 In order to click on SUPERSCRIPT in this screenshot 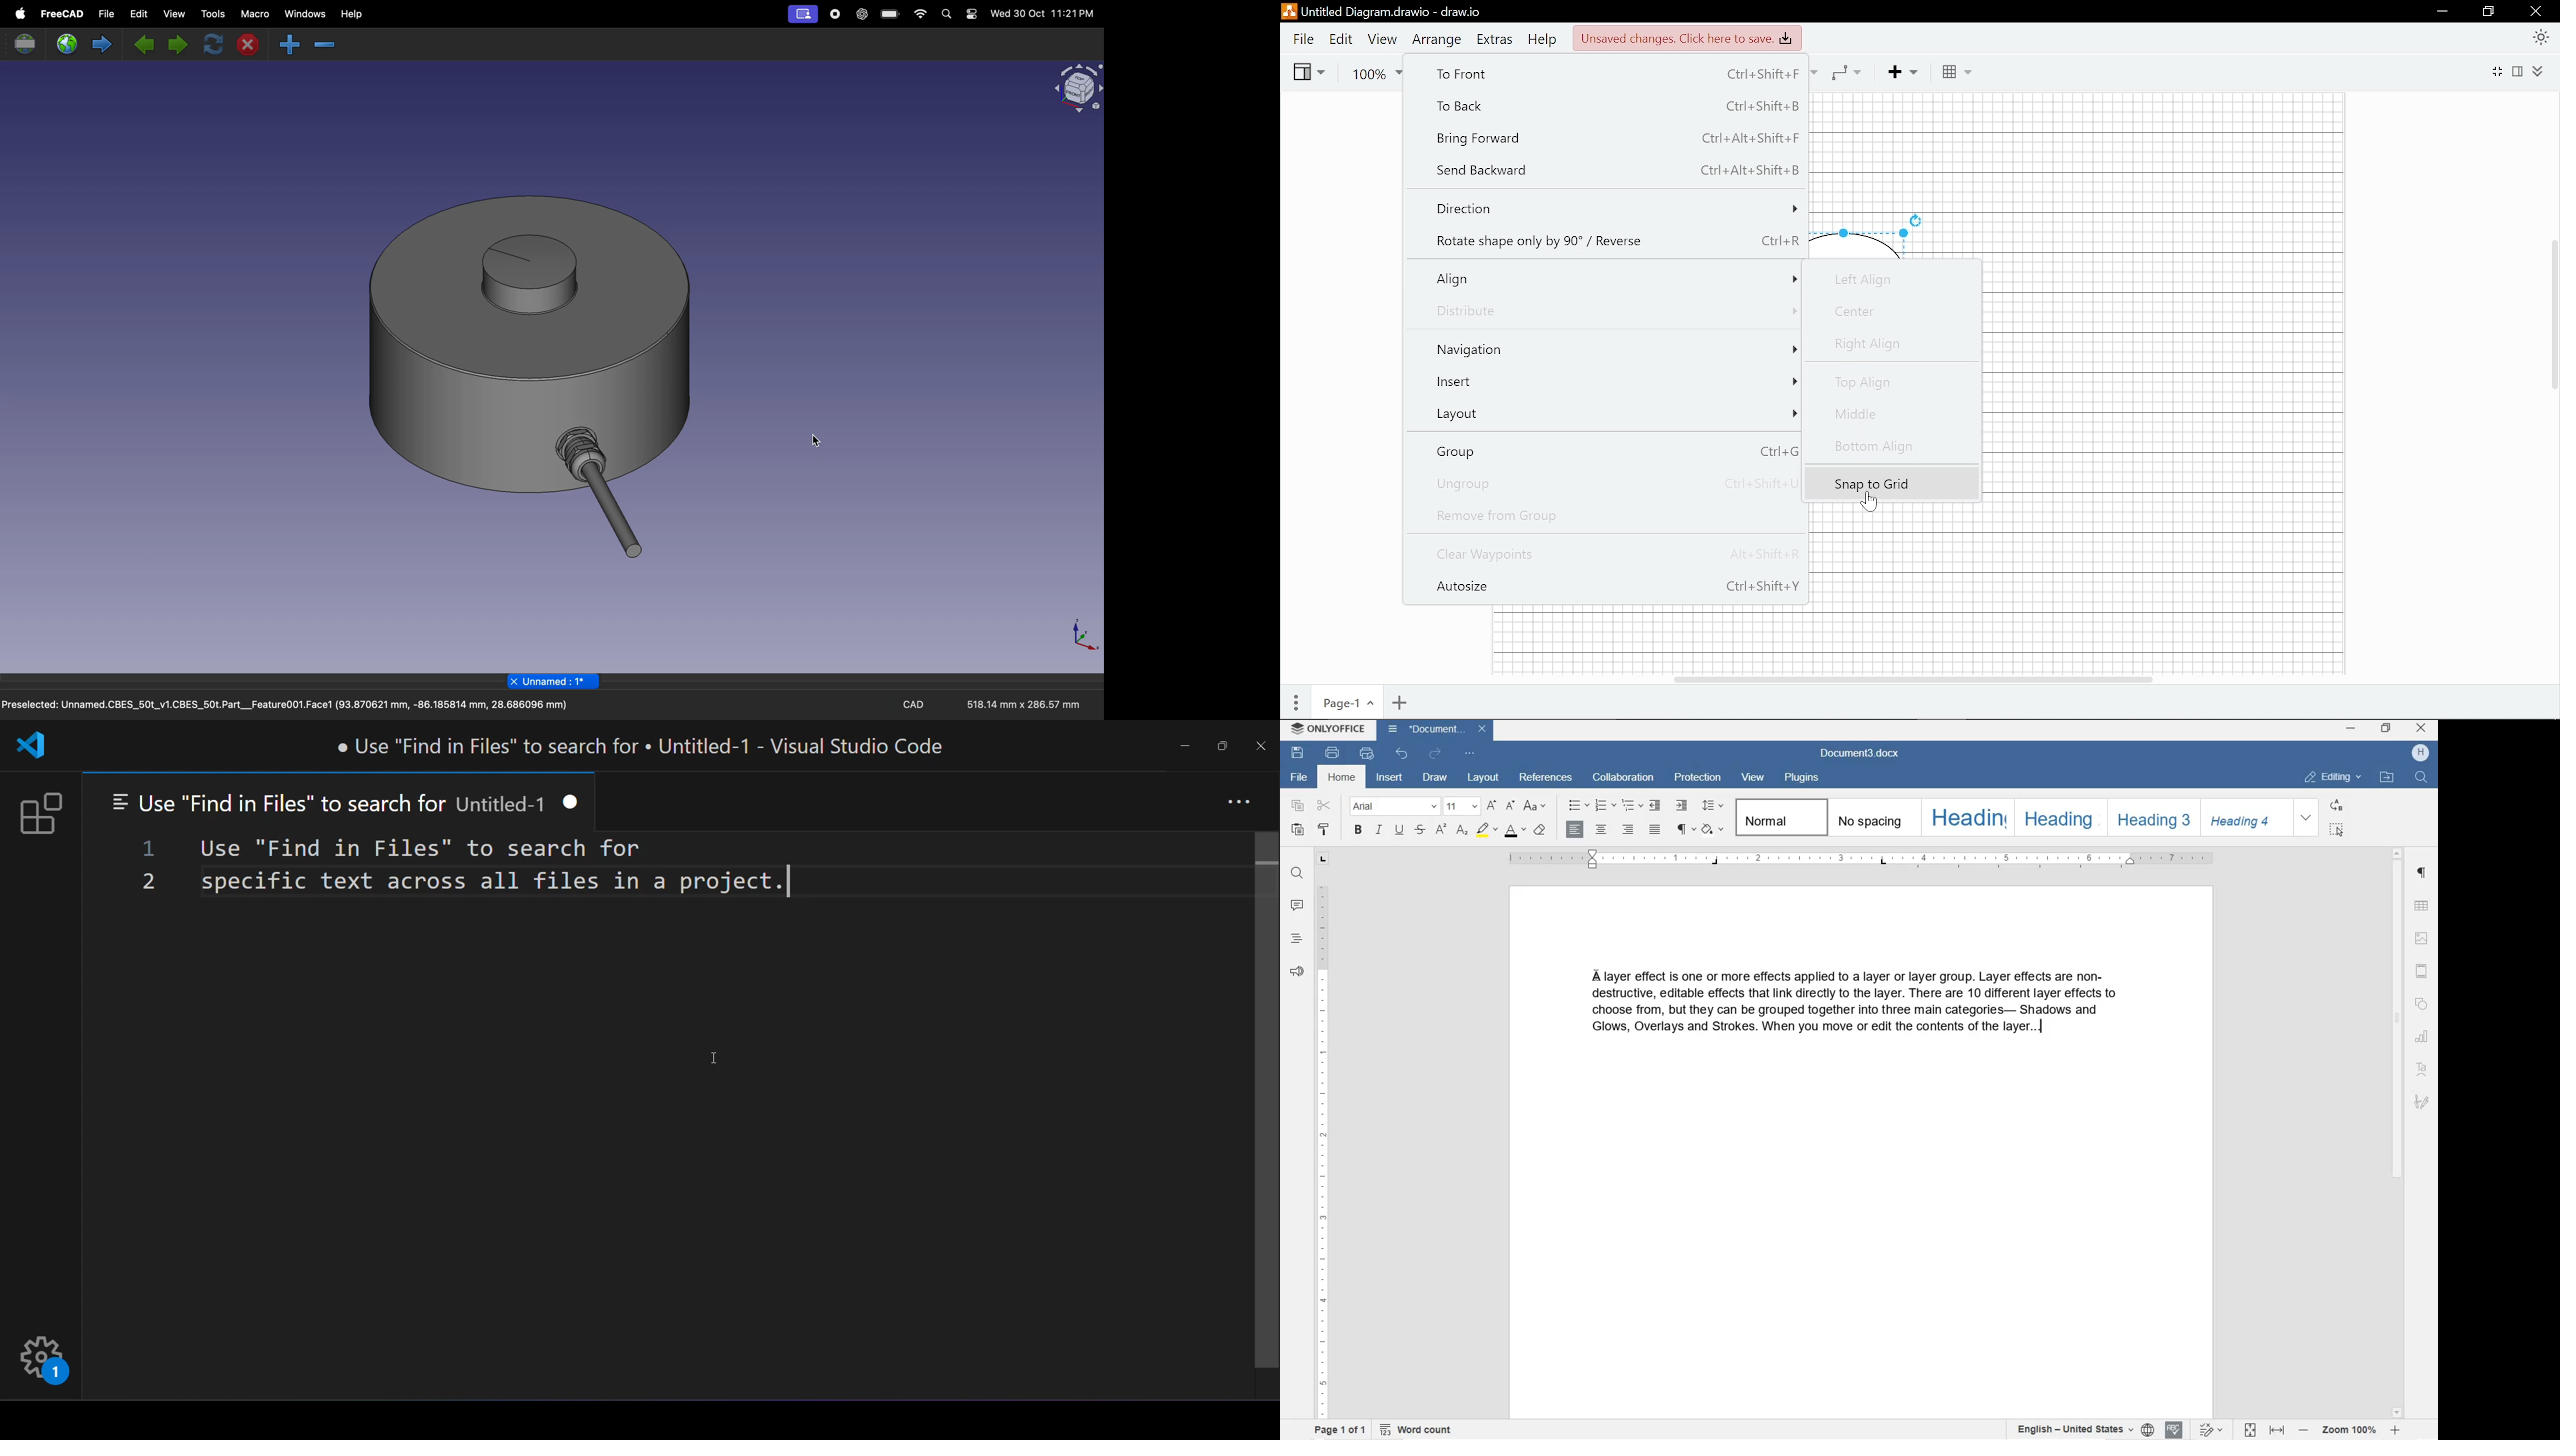, I will do `click(1461, 834)`.